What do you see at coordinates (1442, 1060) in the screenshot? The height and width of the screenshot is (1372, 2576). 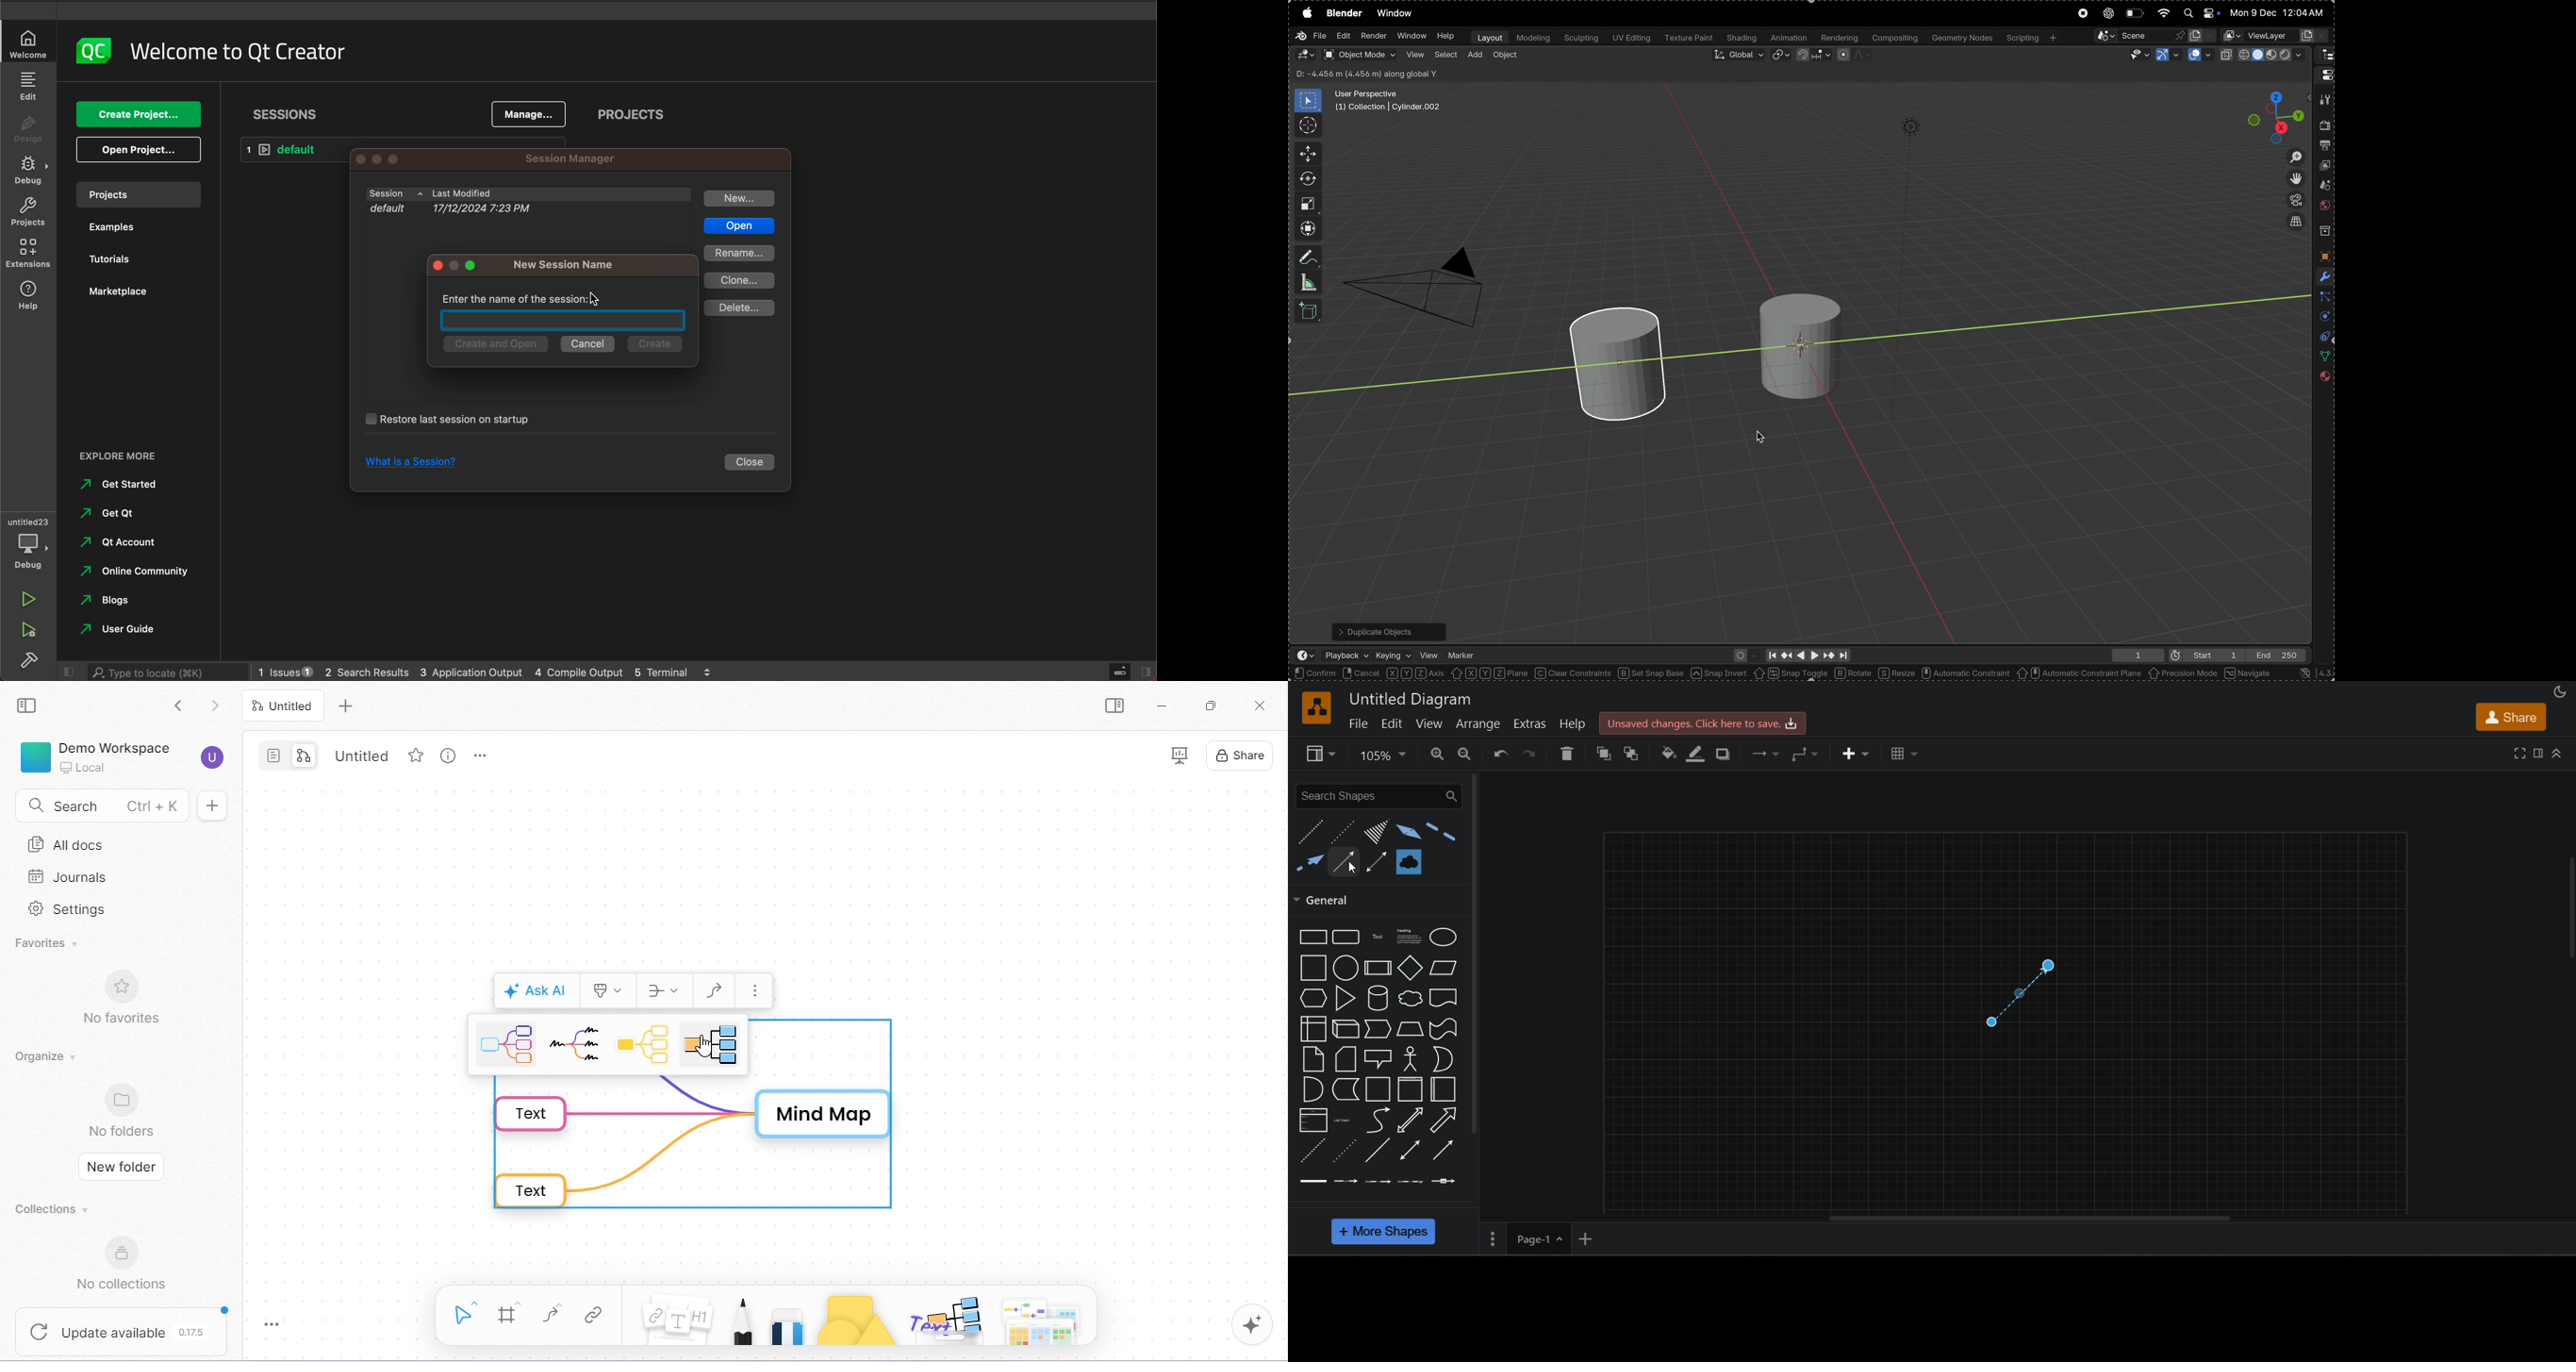 I see `or` at bounding box center [1442, 1060].